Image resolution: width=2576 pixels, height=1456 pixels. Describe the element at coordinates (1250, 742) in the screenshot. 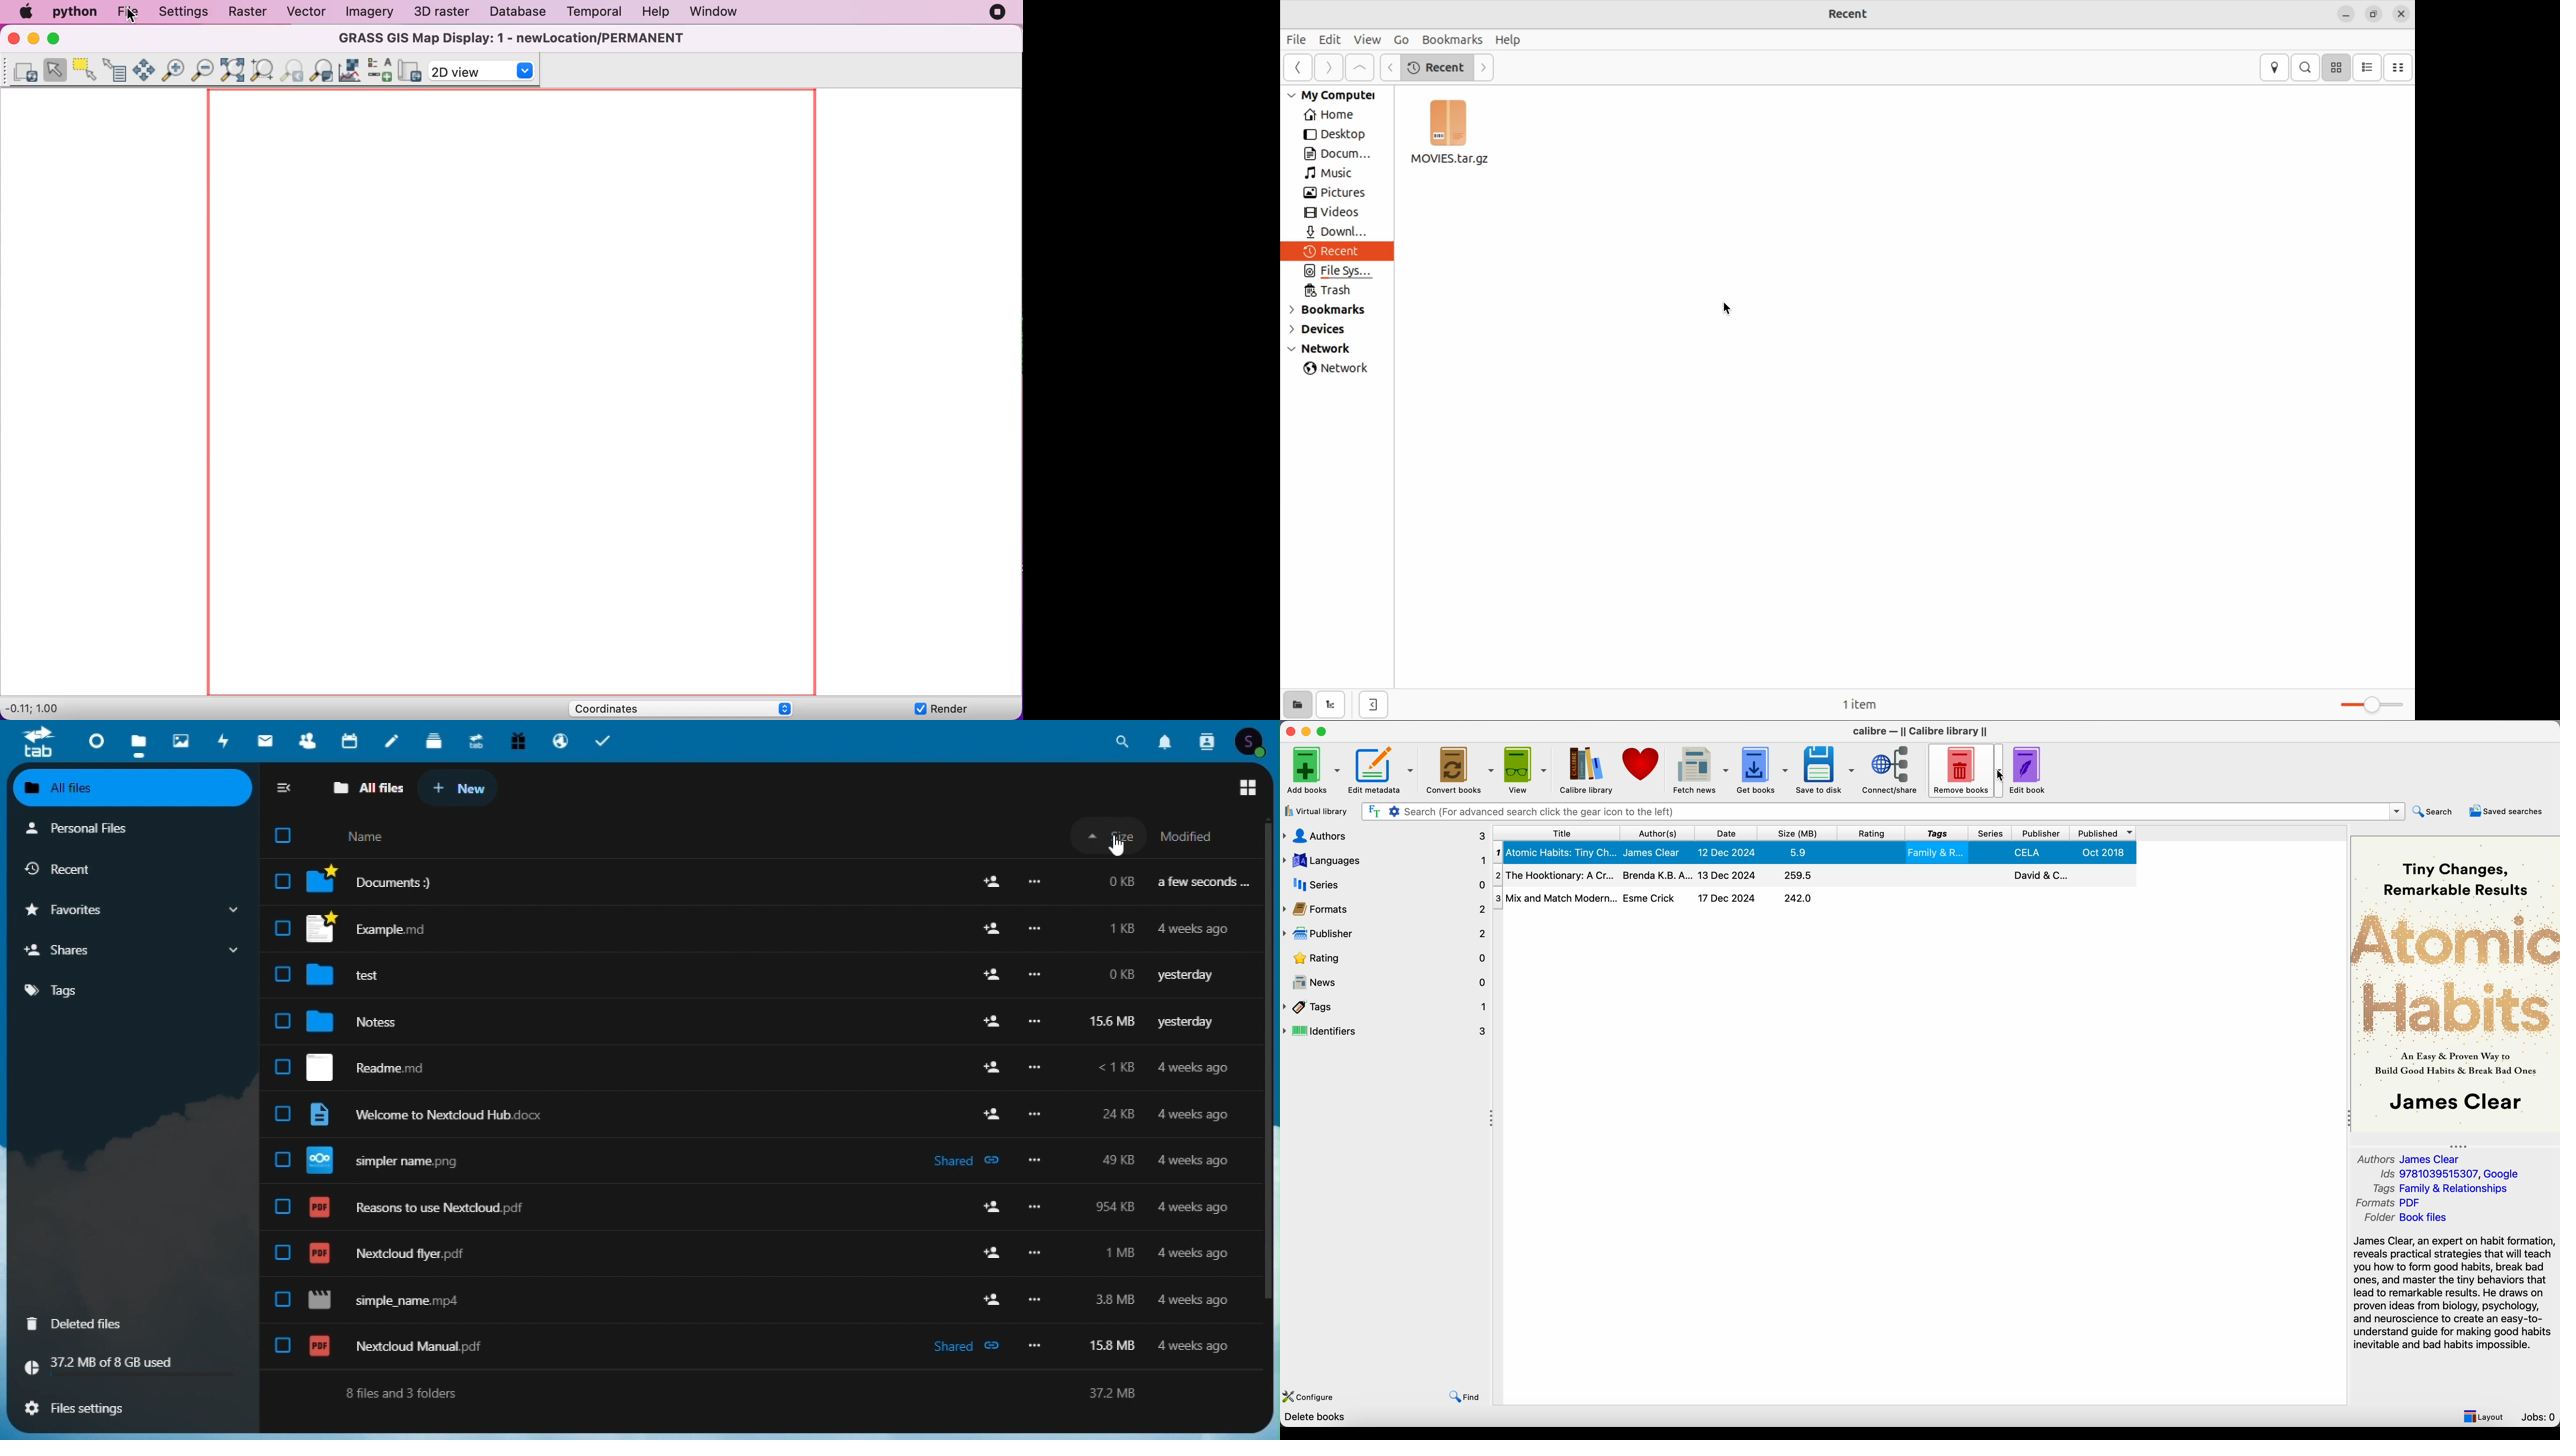

I see `Account icon` at that location.